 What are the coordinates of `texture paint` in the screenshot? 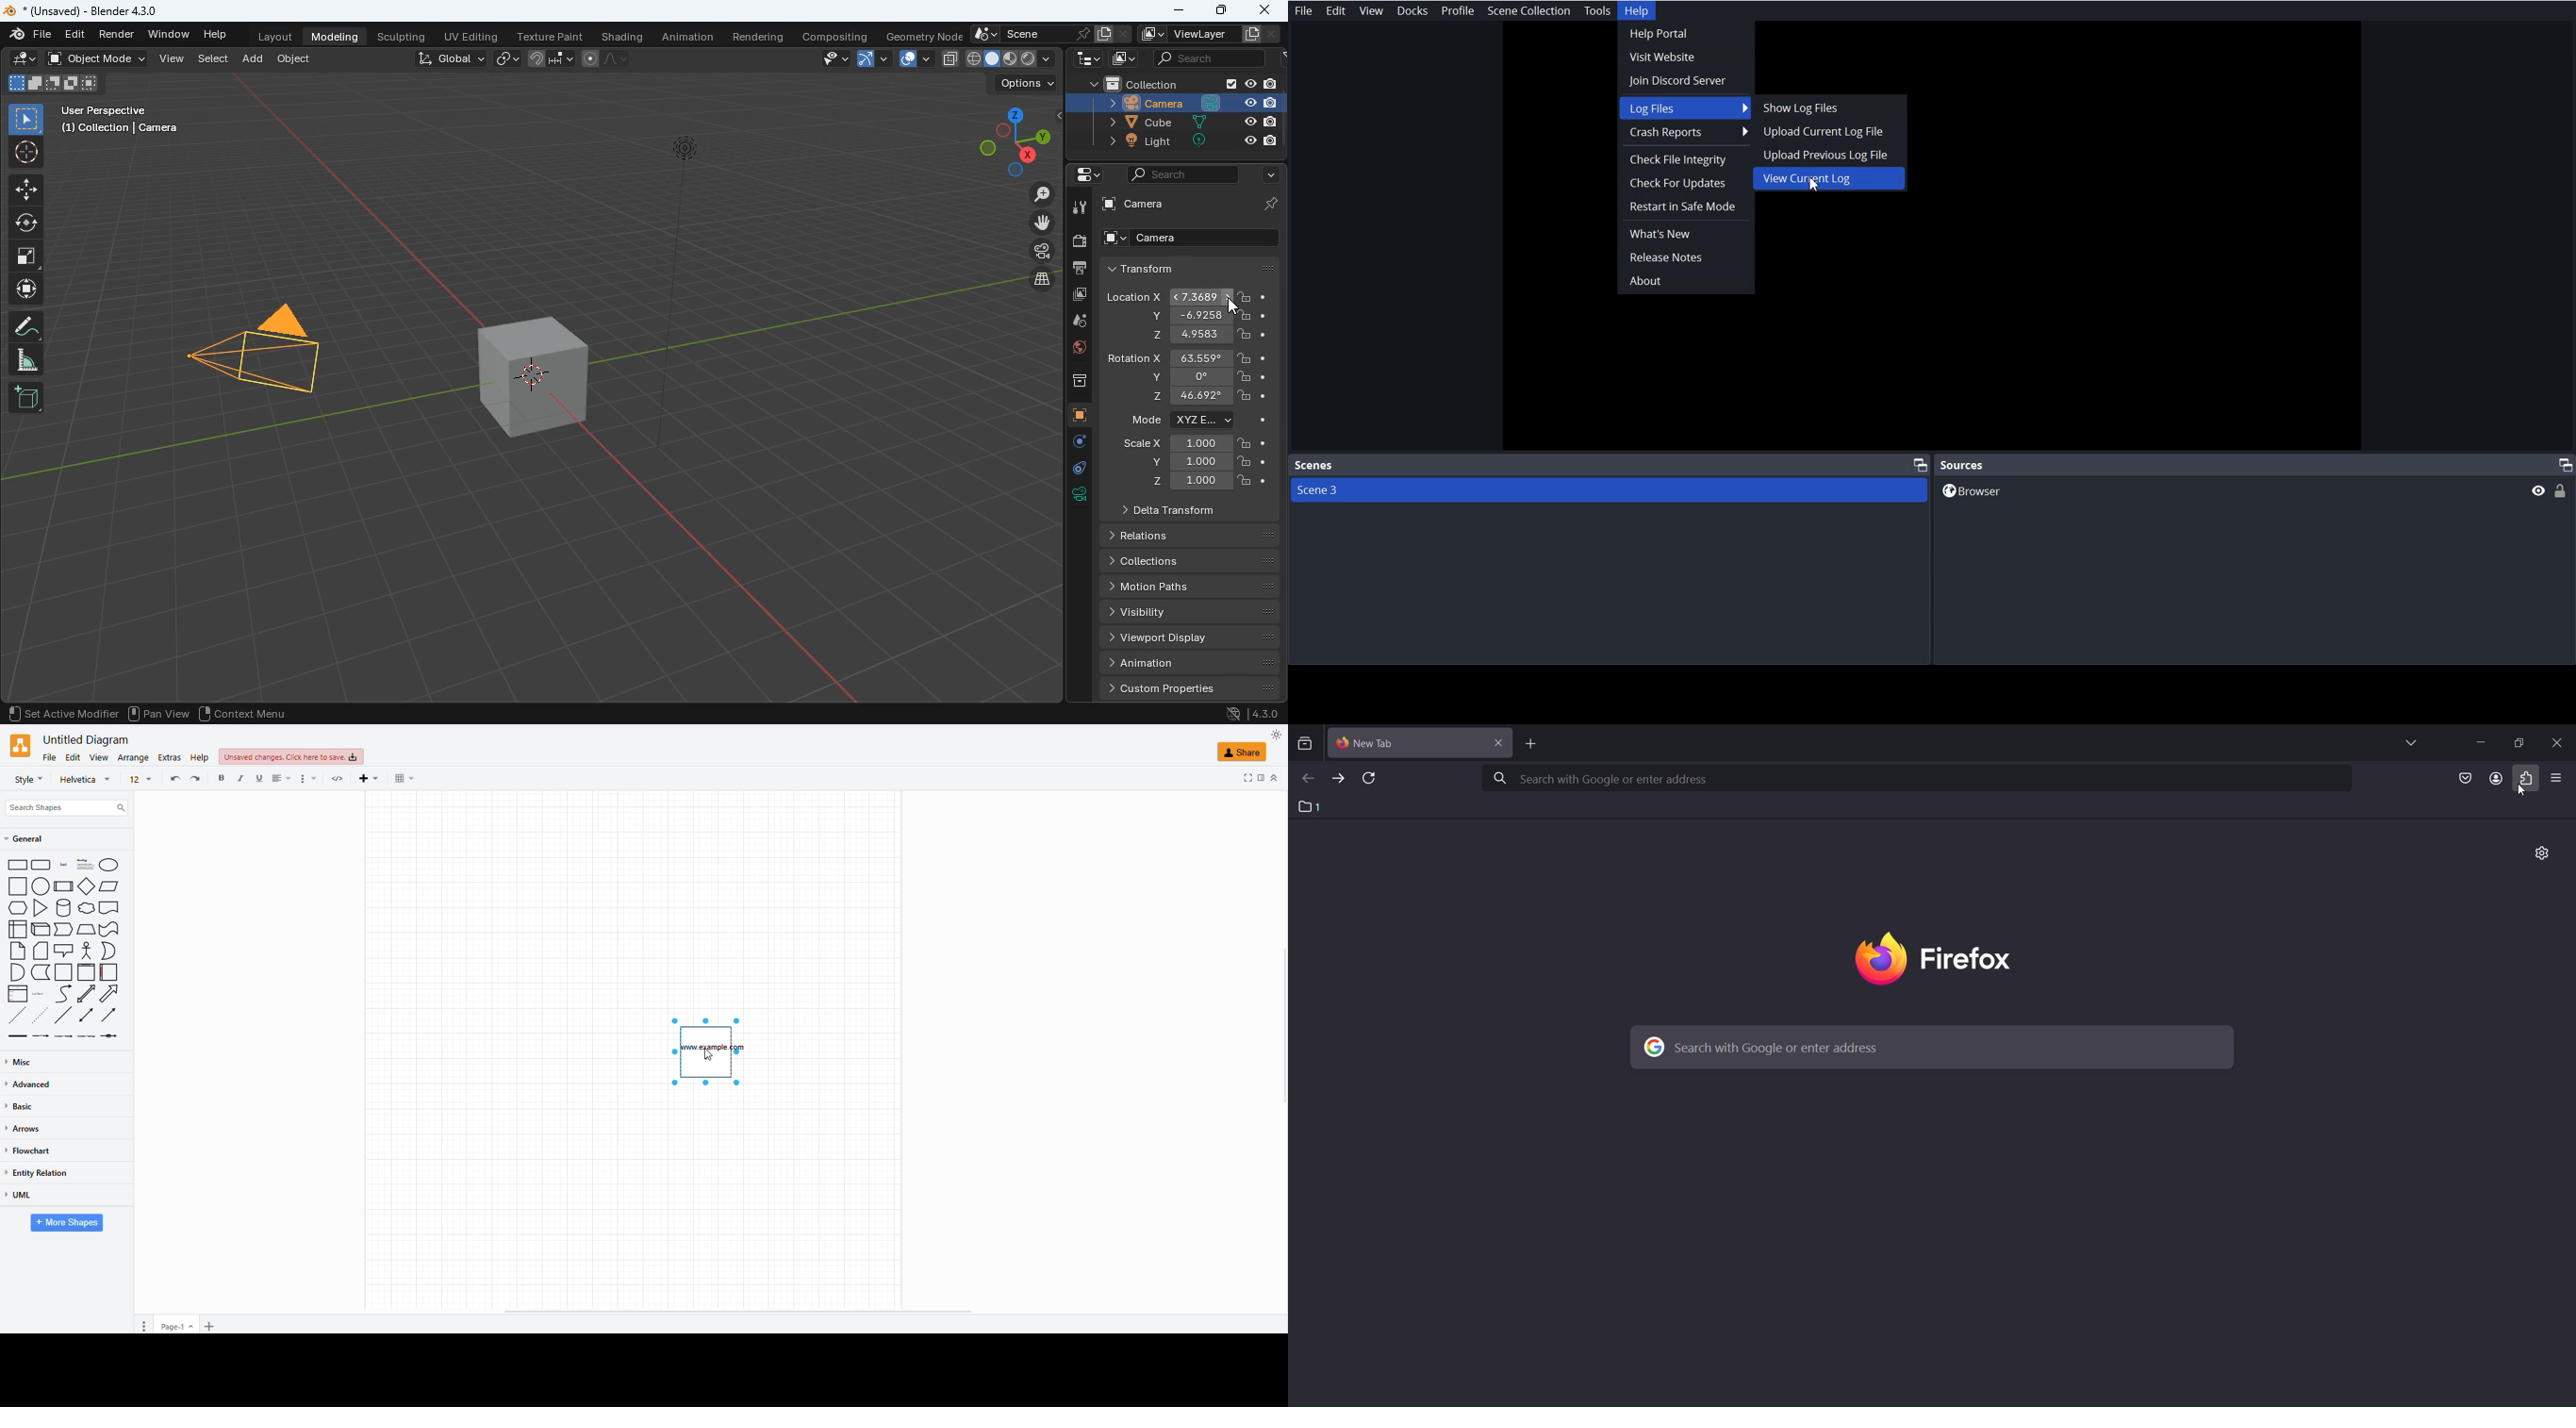 It's located at (550, 36).